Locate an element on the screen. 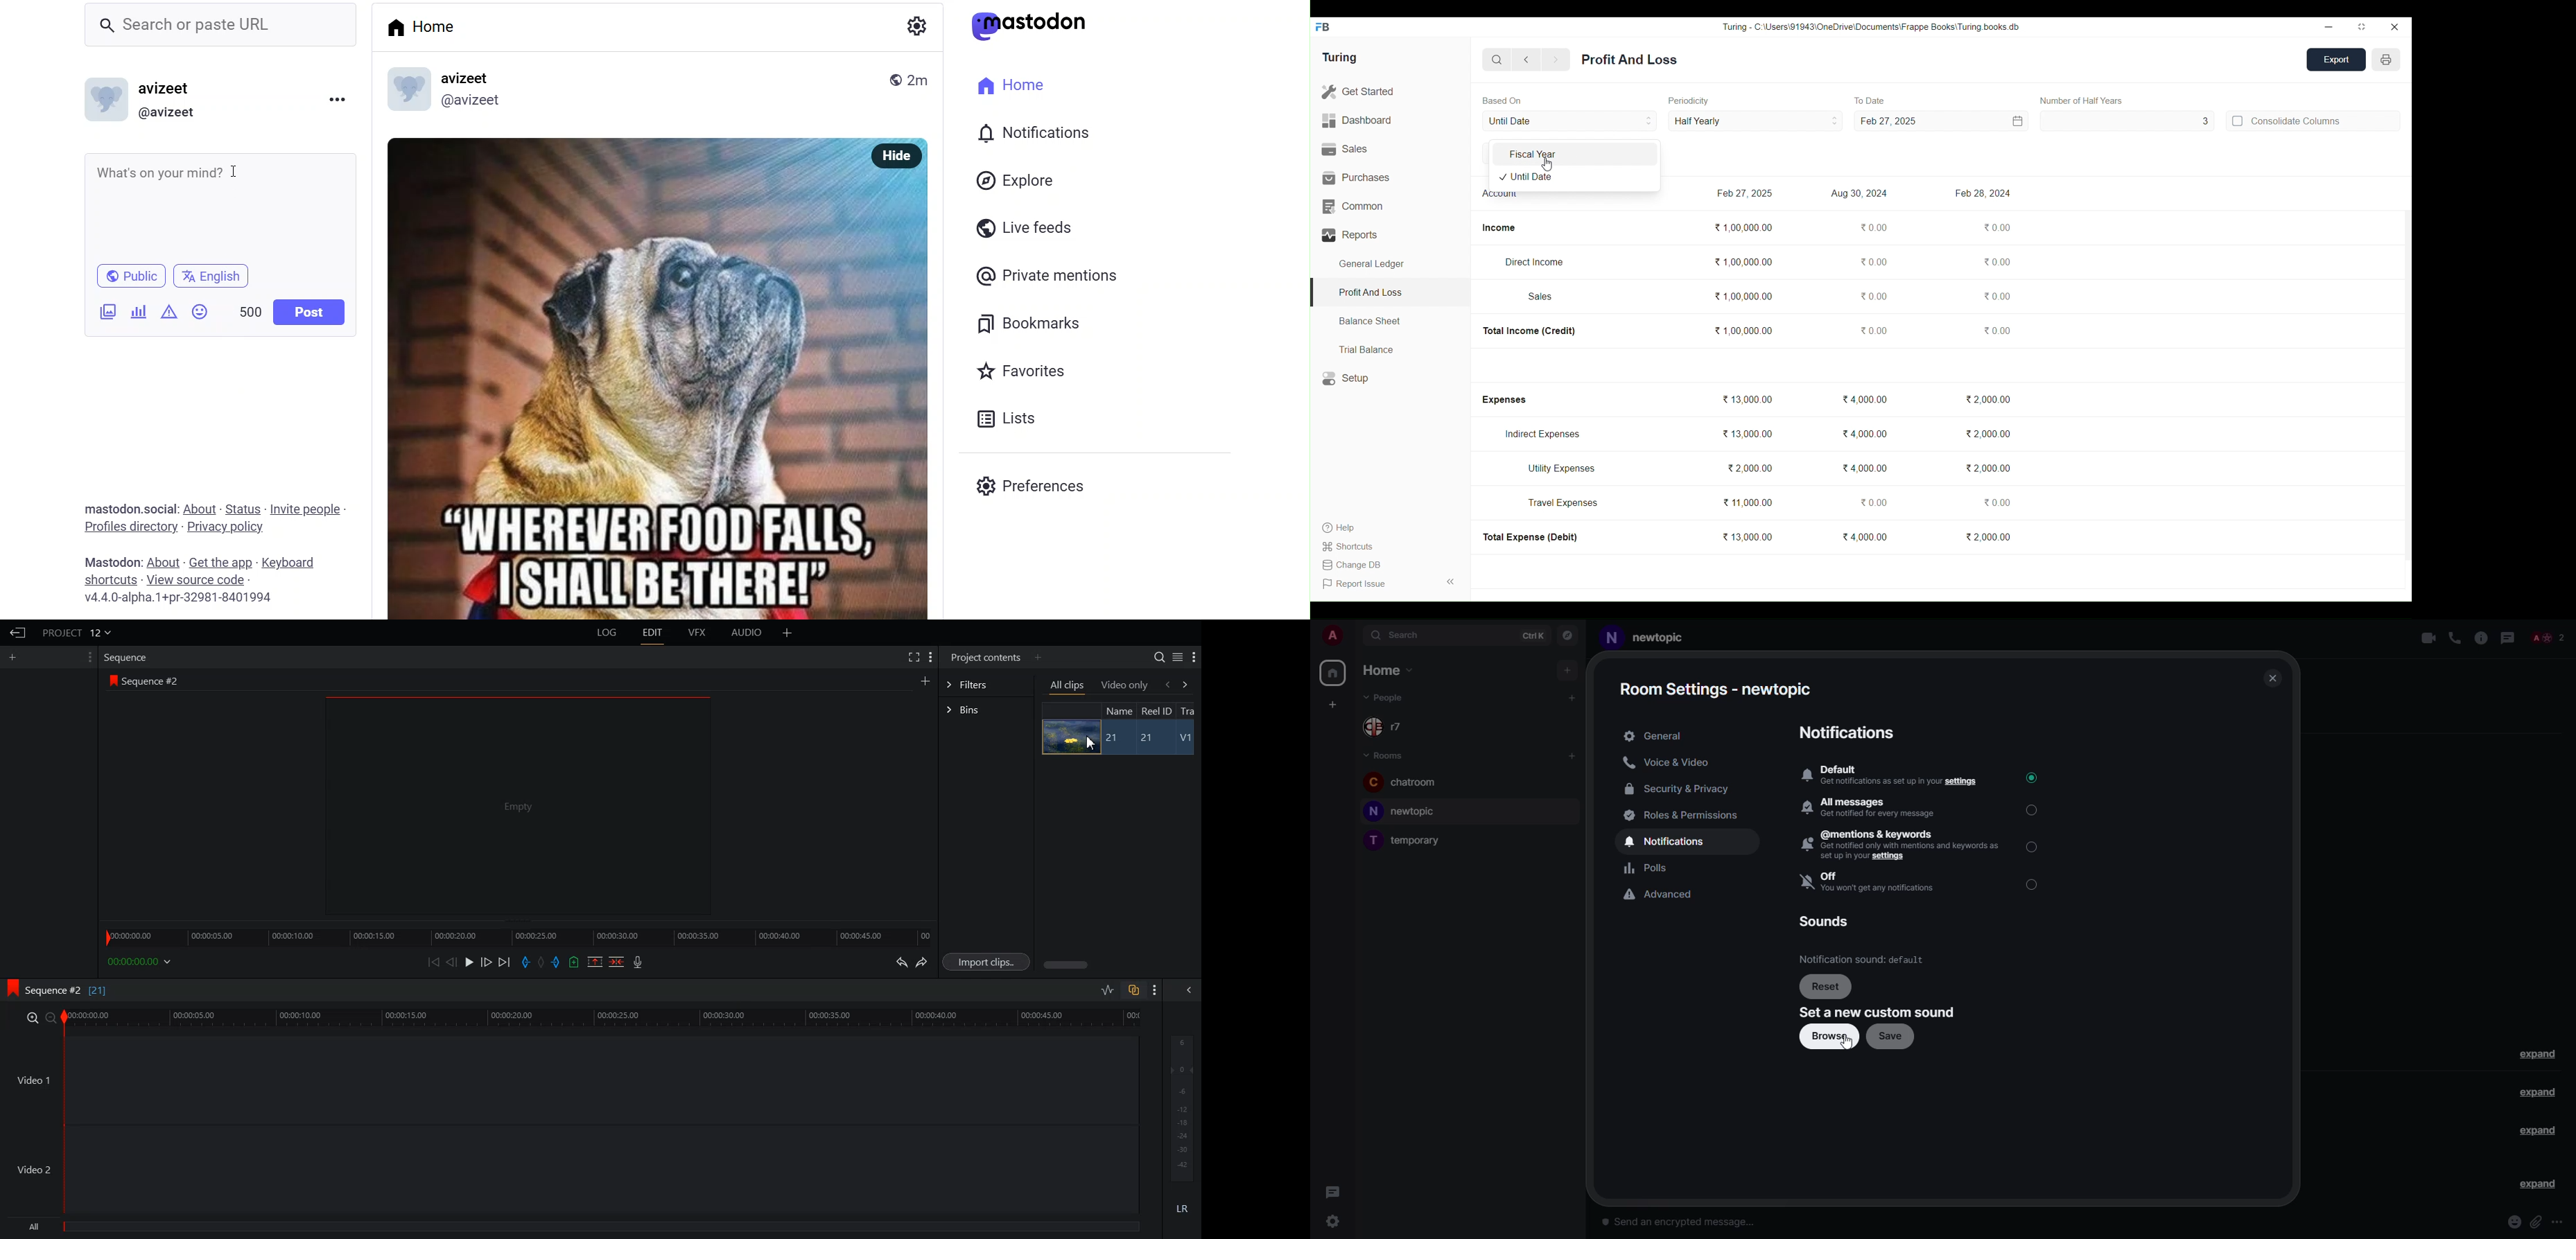 The height and width of the screenshot is (1260, 2576). Minimize is located at coordinates (2329, 28).